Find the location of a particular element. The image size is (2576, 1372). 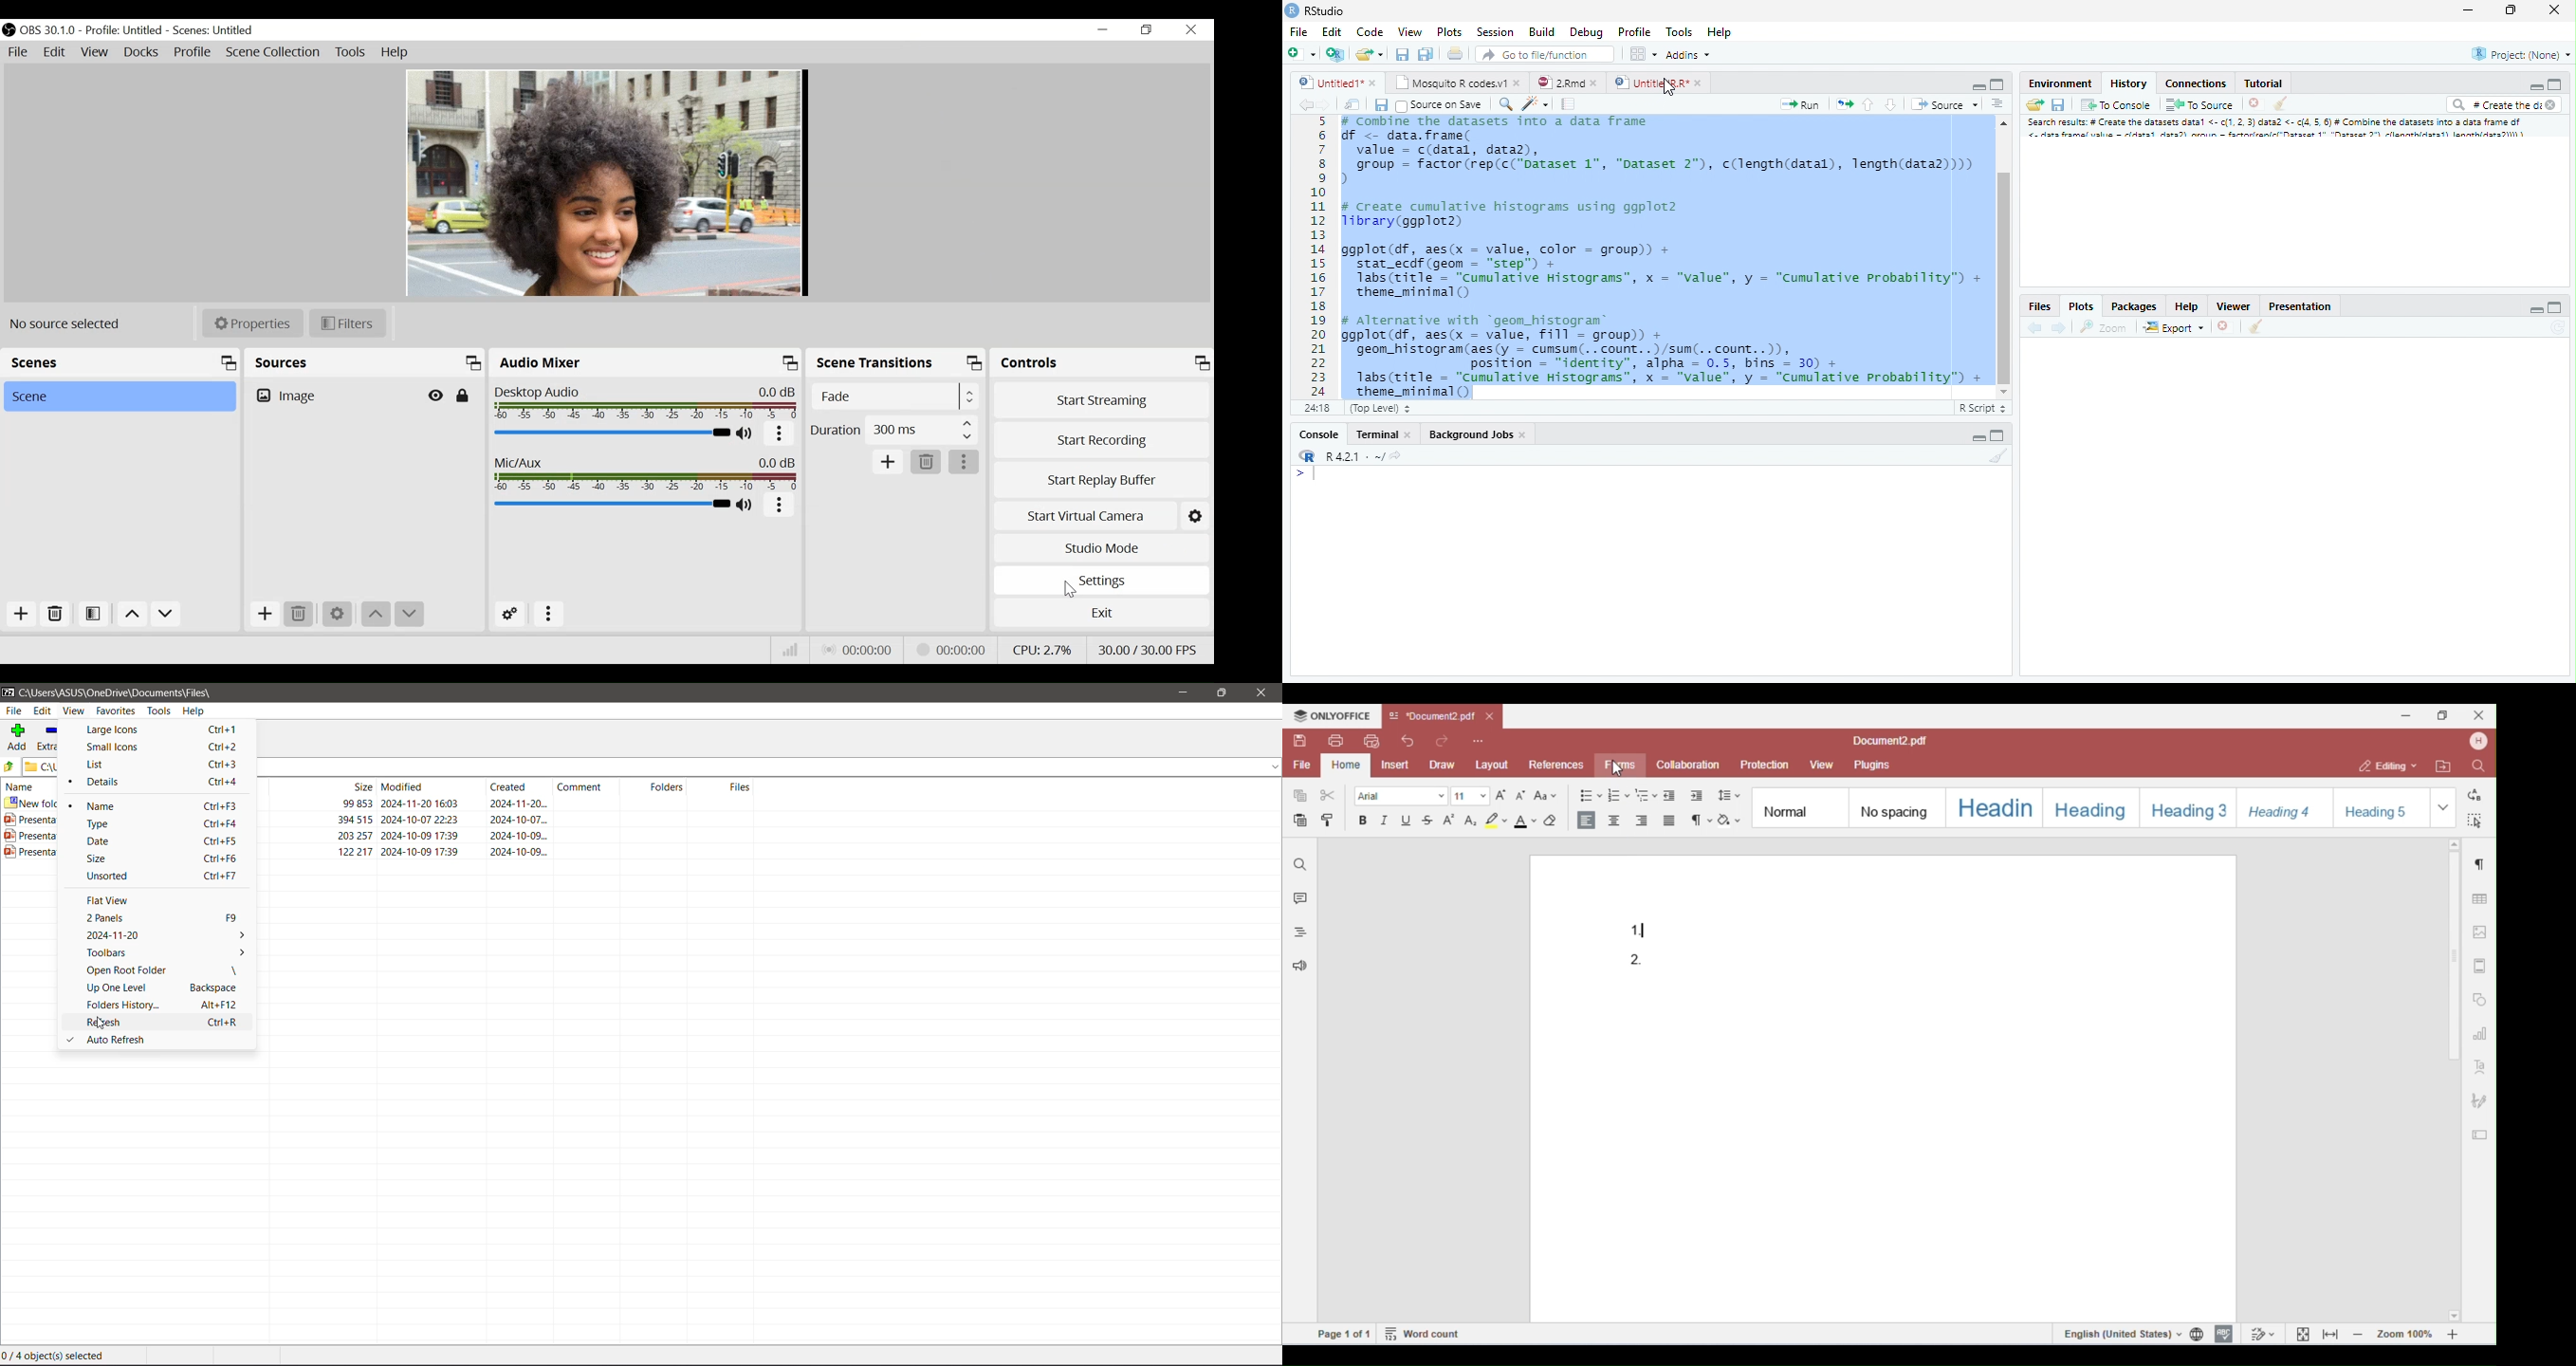

Build is located at coordinates (1543, 32).